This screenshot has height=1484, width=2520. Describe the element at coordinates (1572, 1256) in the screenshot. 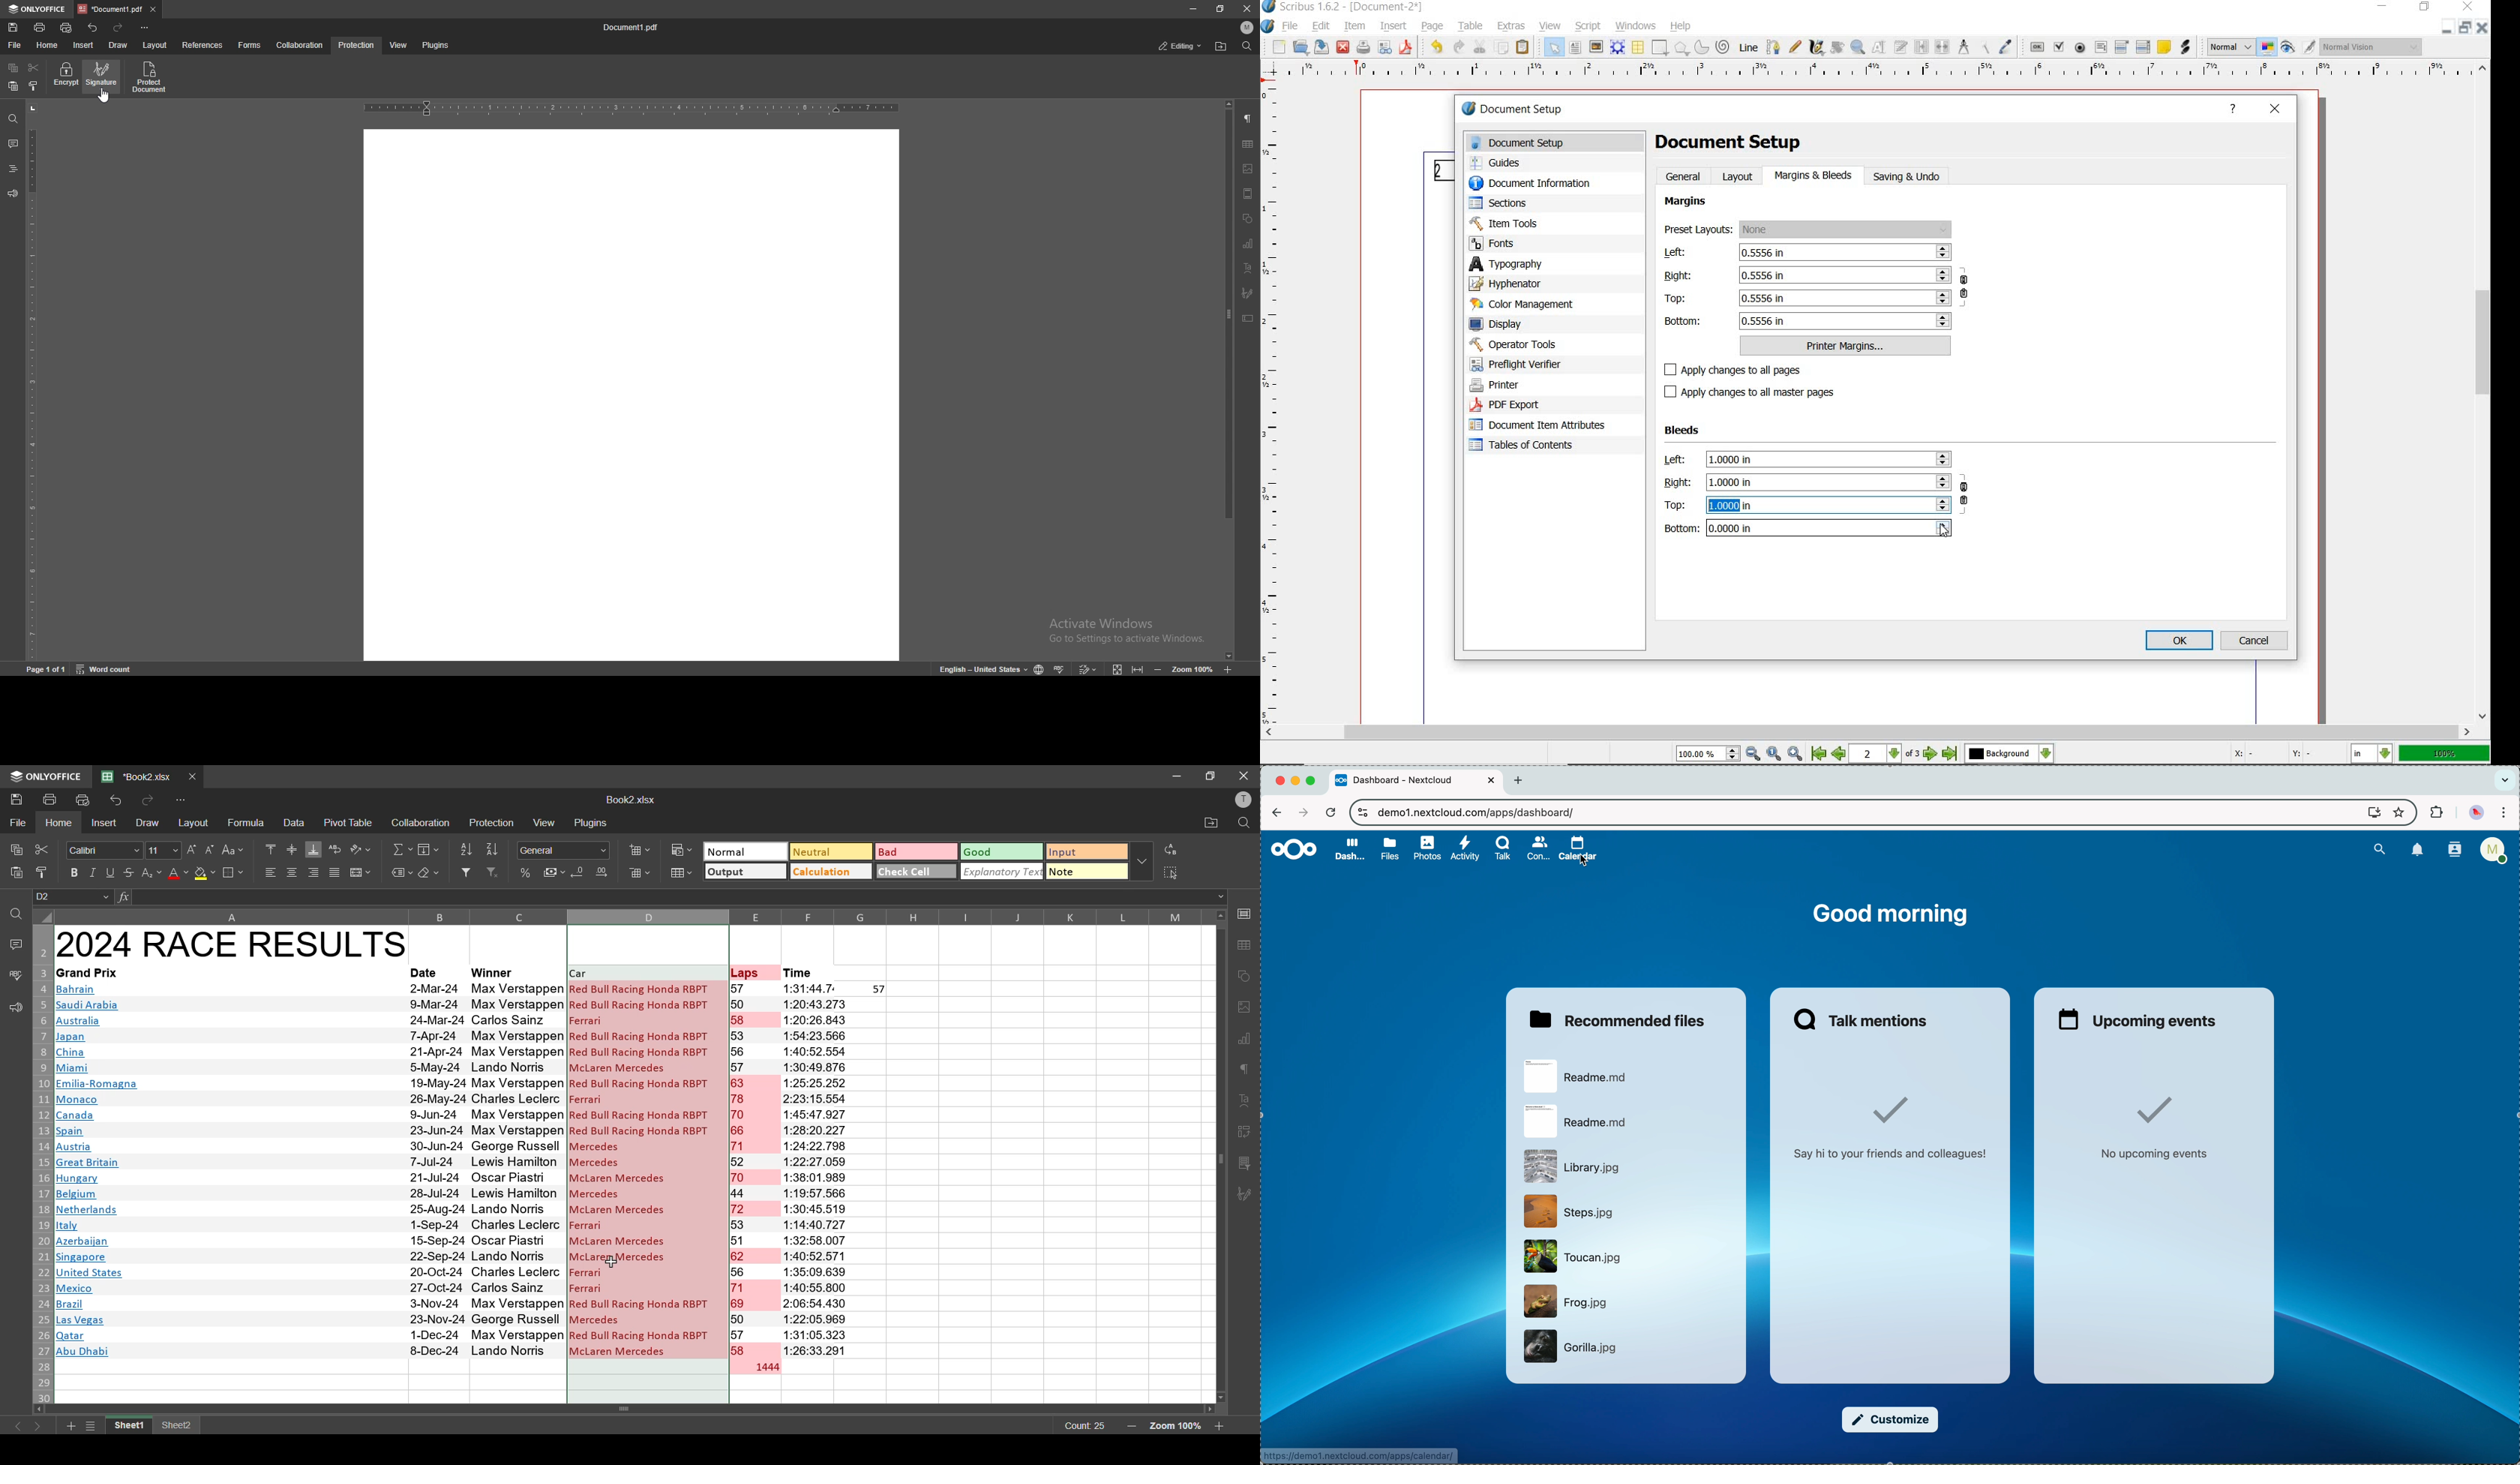

I see `file` at that location.